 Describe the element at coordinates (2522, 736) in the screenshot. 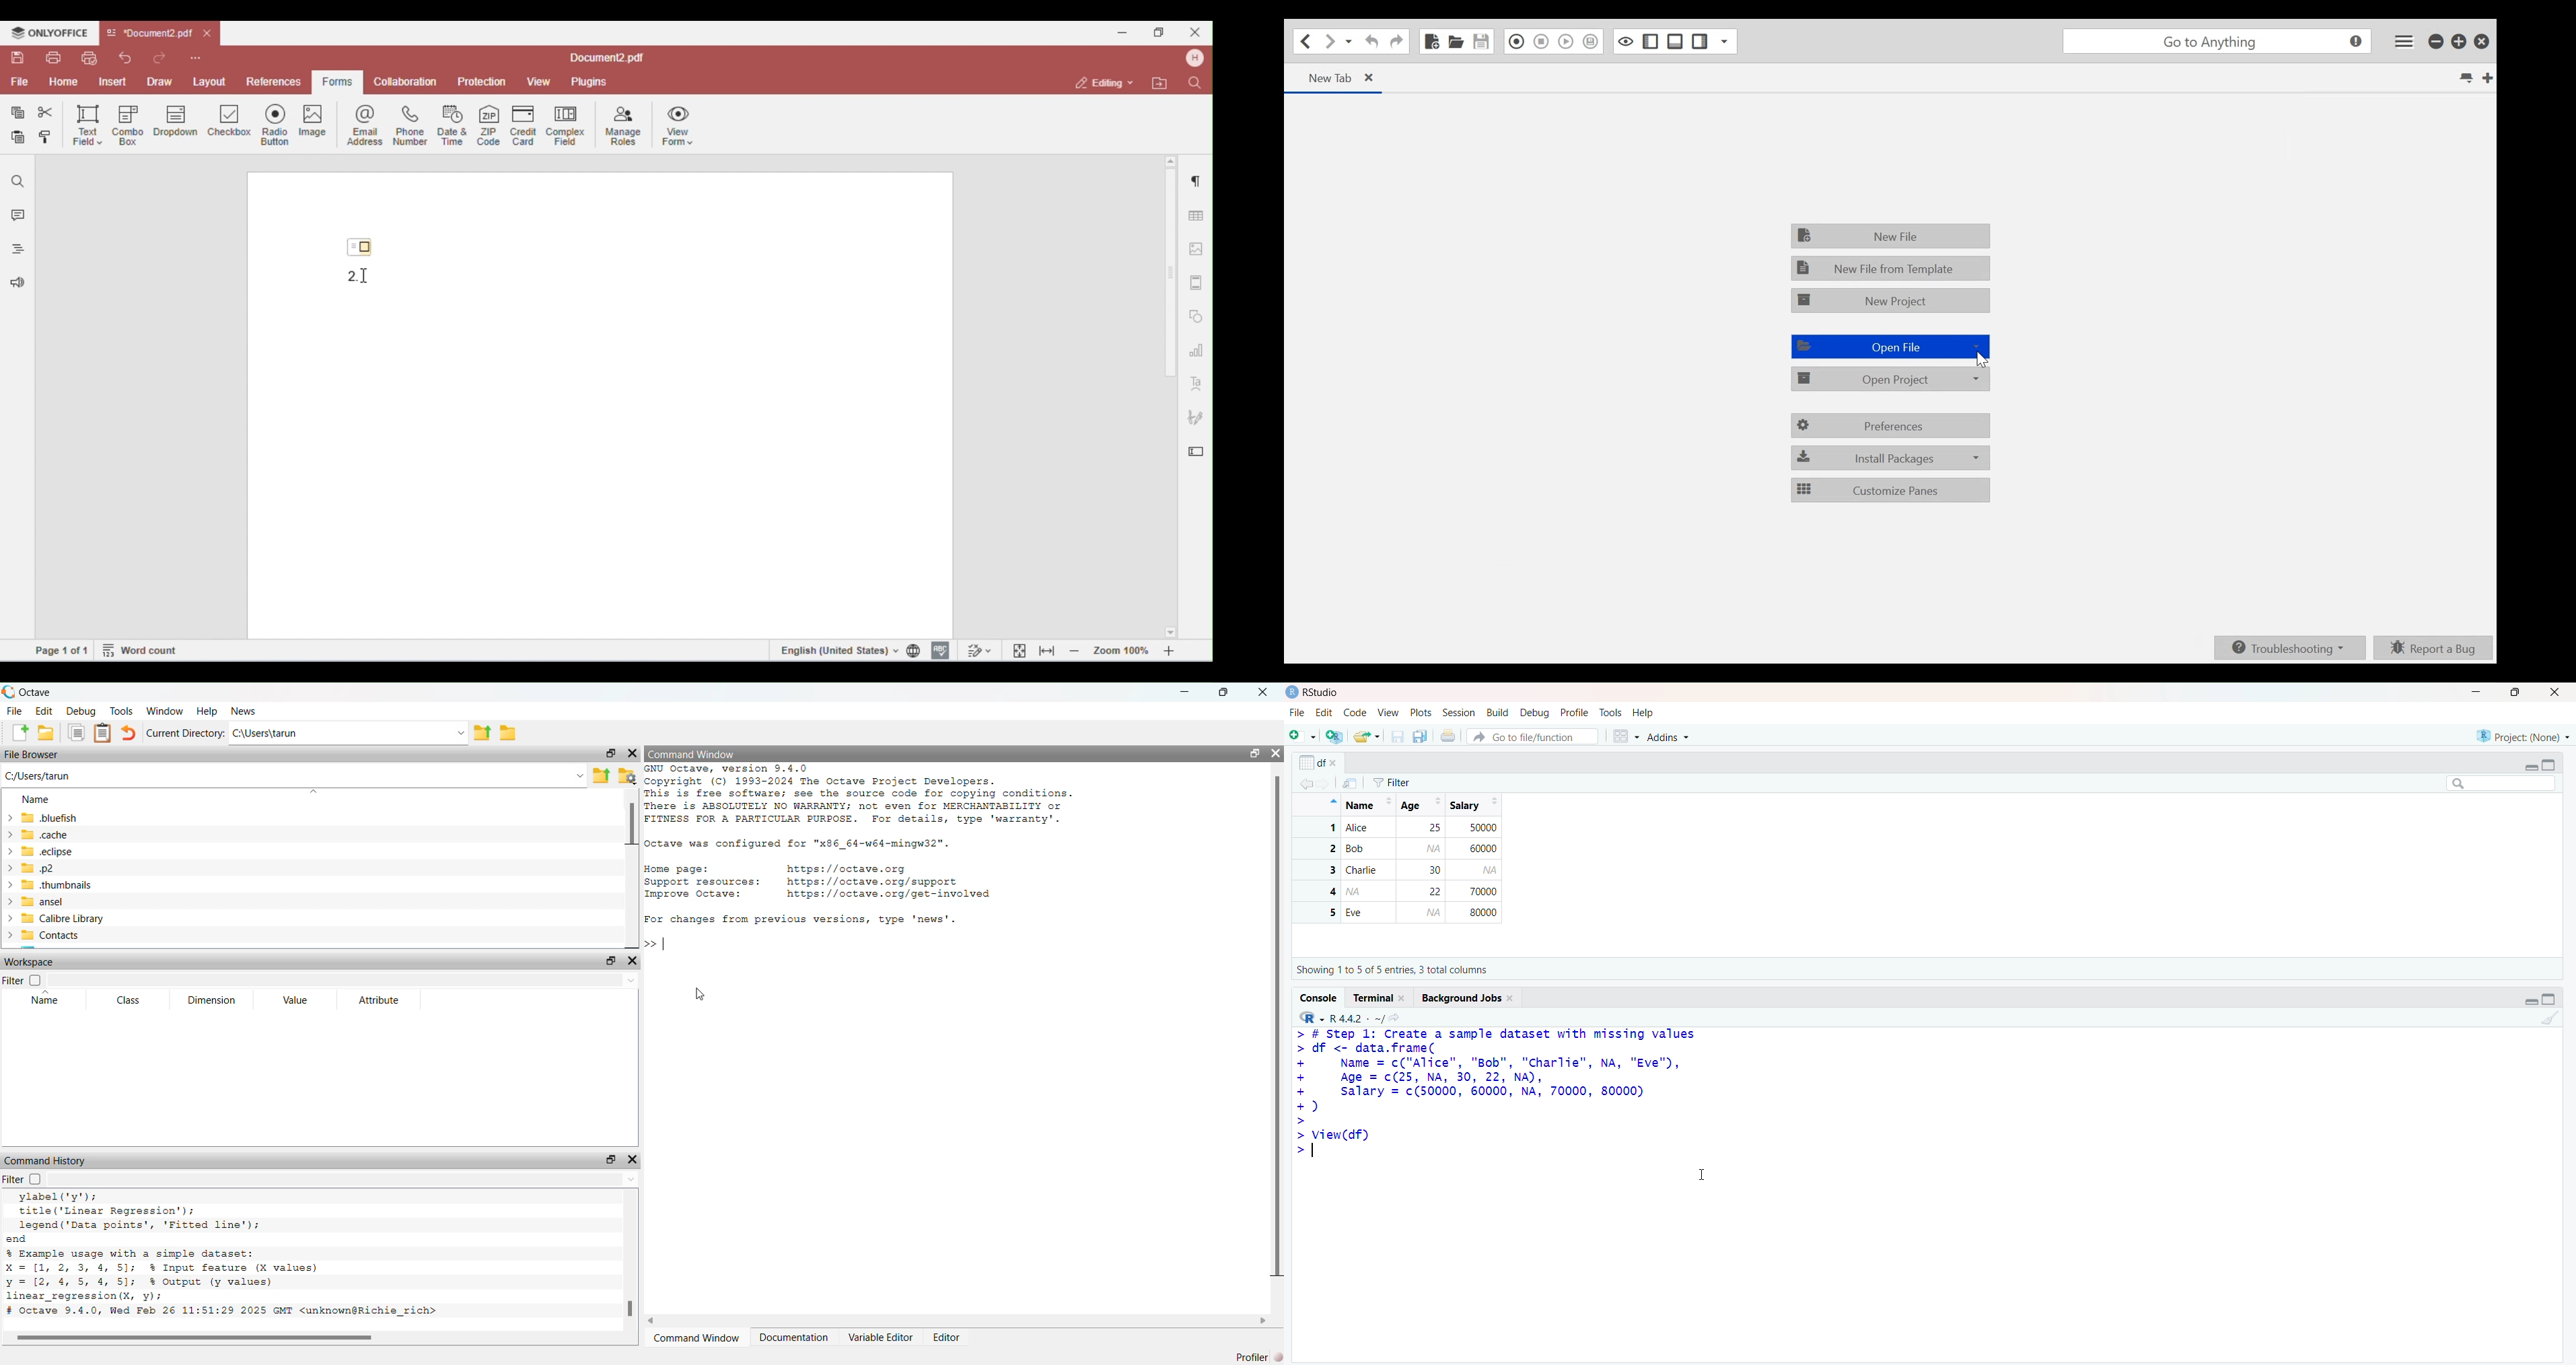

I see `Project (None)` at that location.